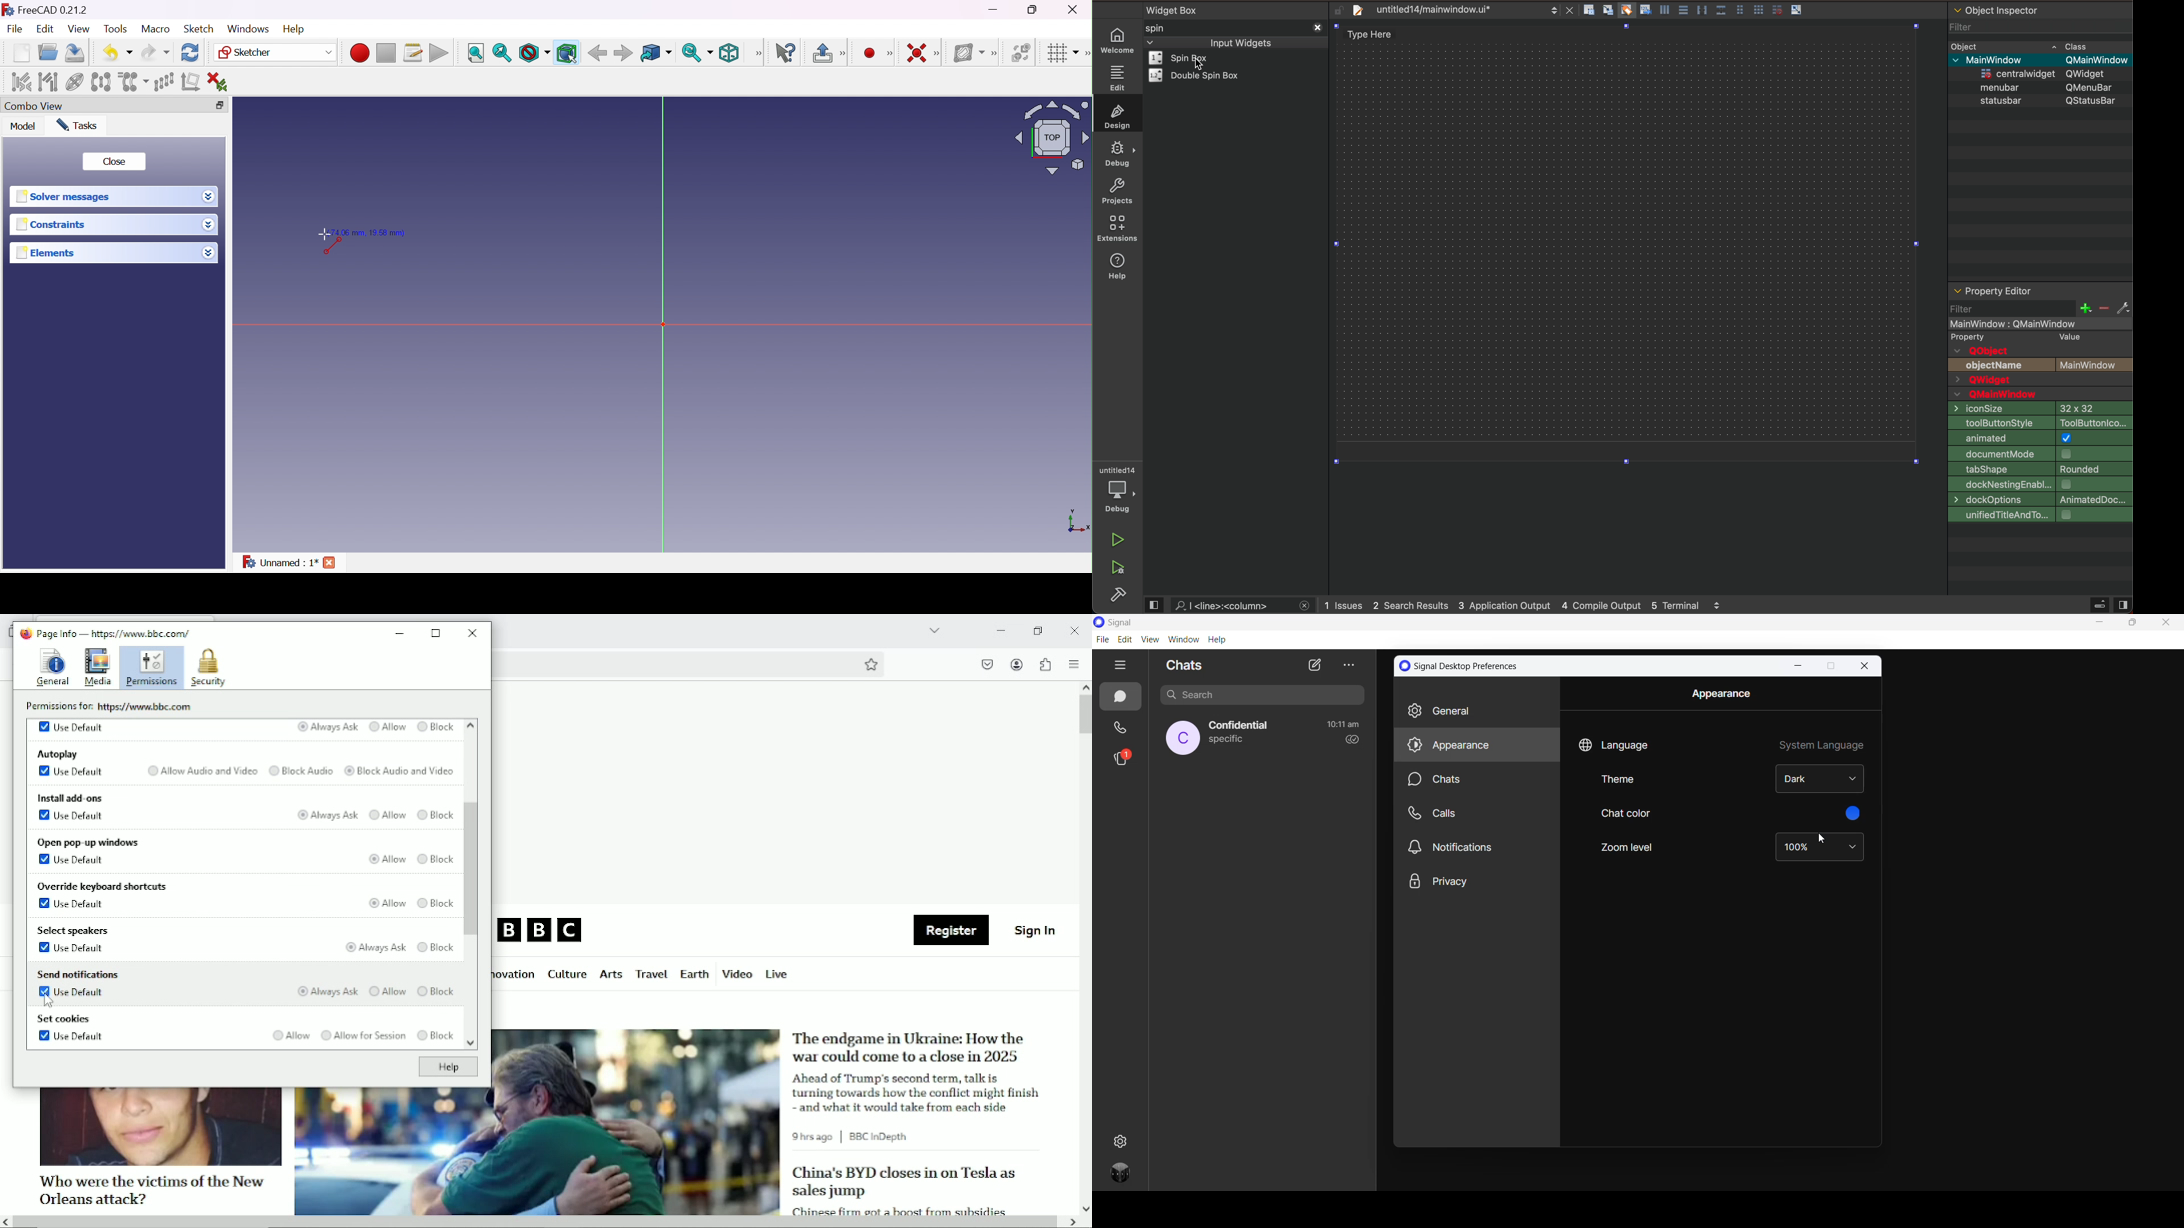  Describe the element at coordinates (191, 53) in the screenshot. I see `Refresh` at that location.